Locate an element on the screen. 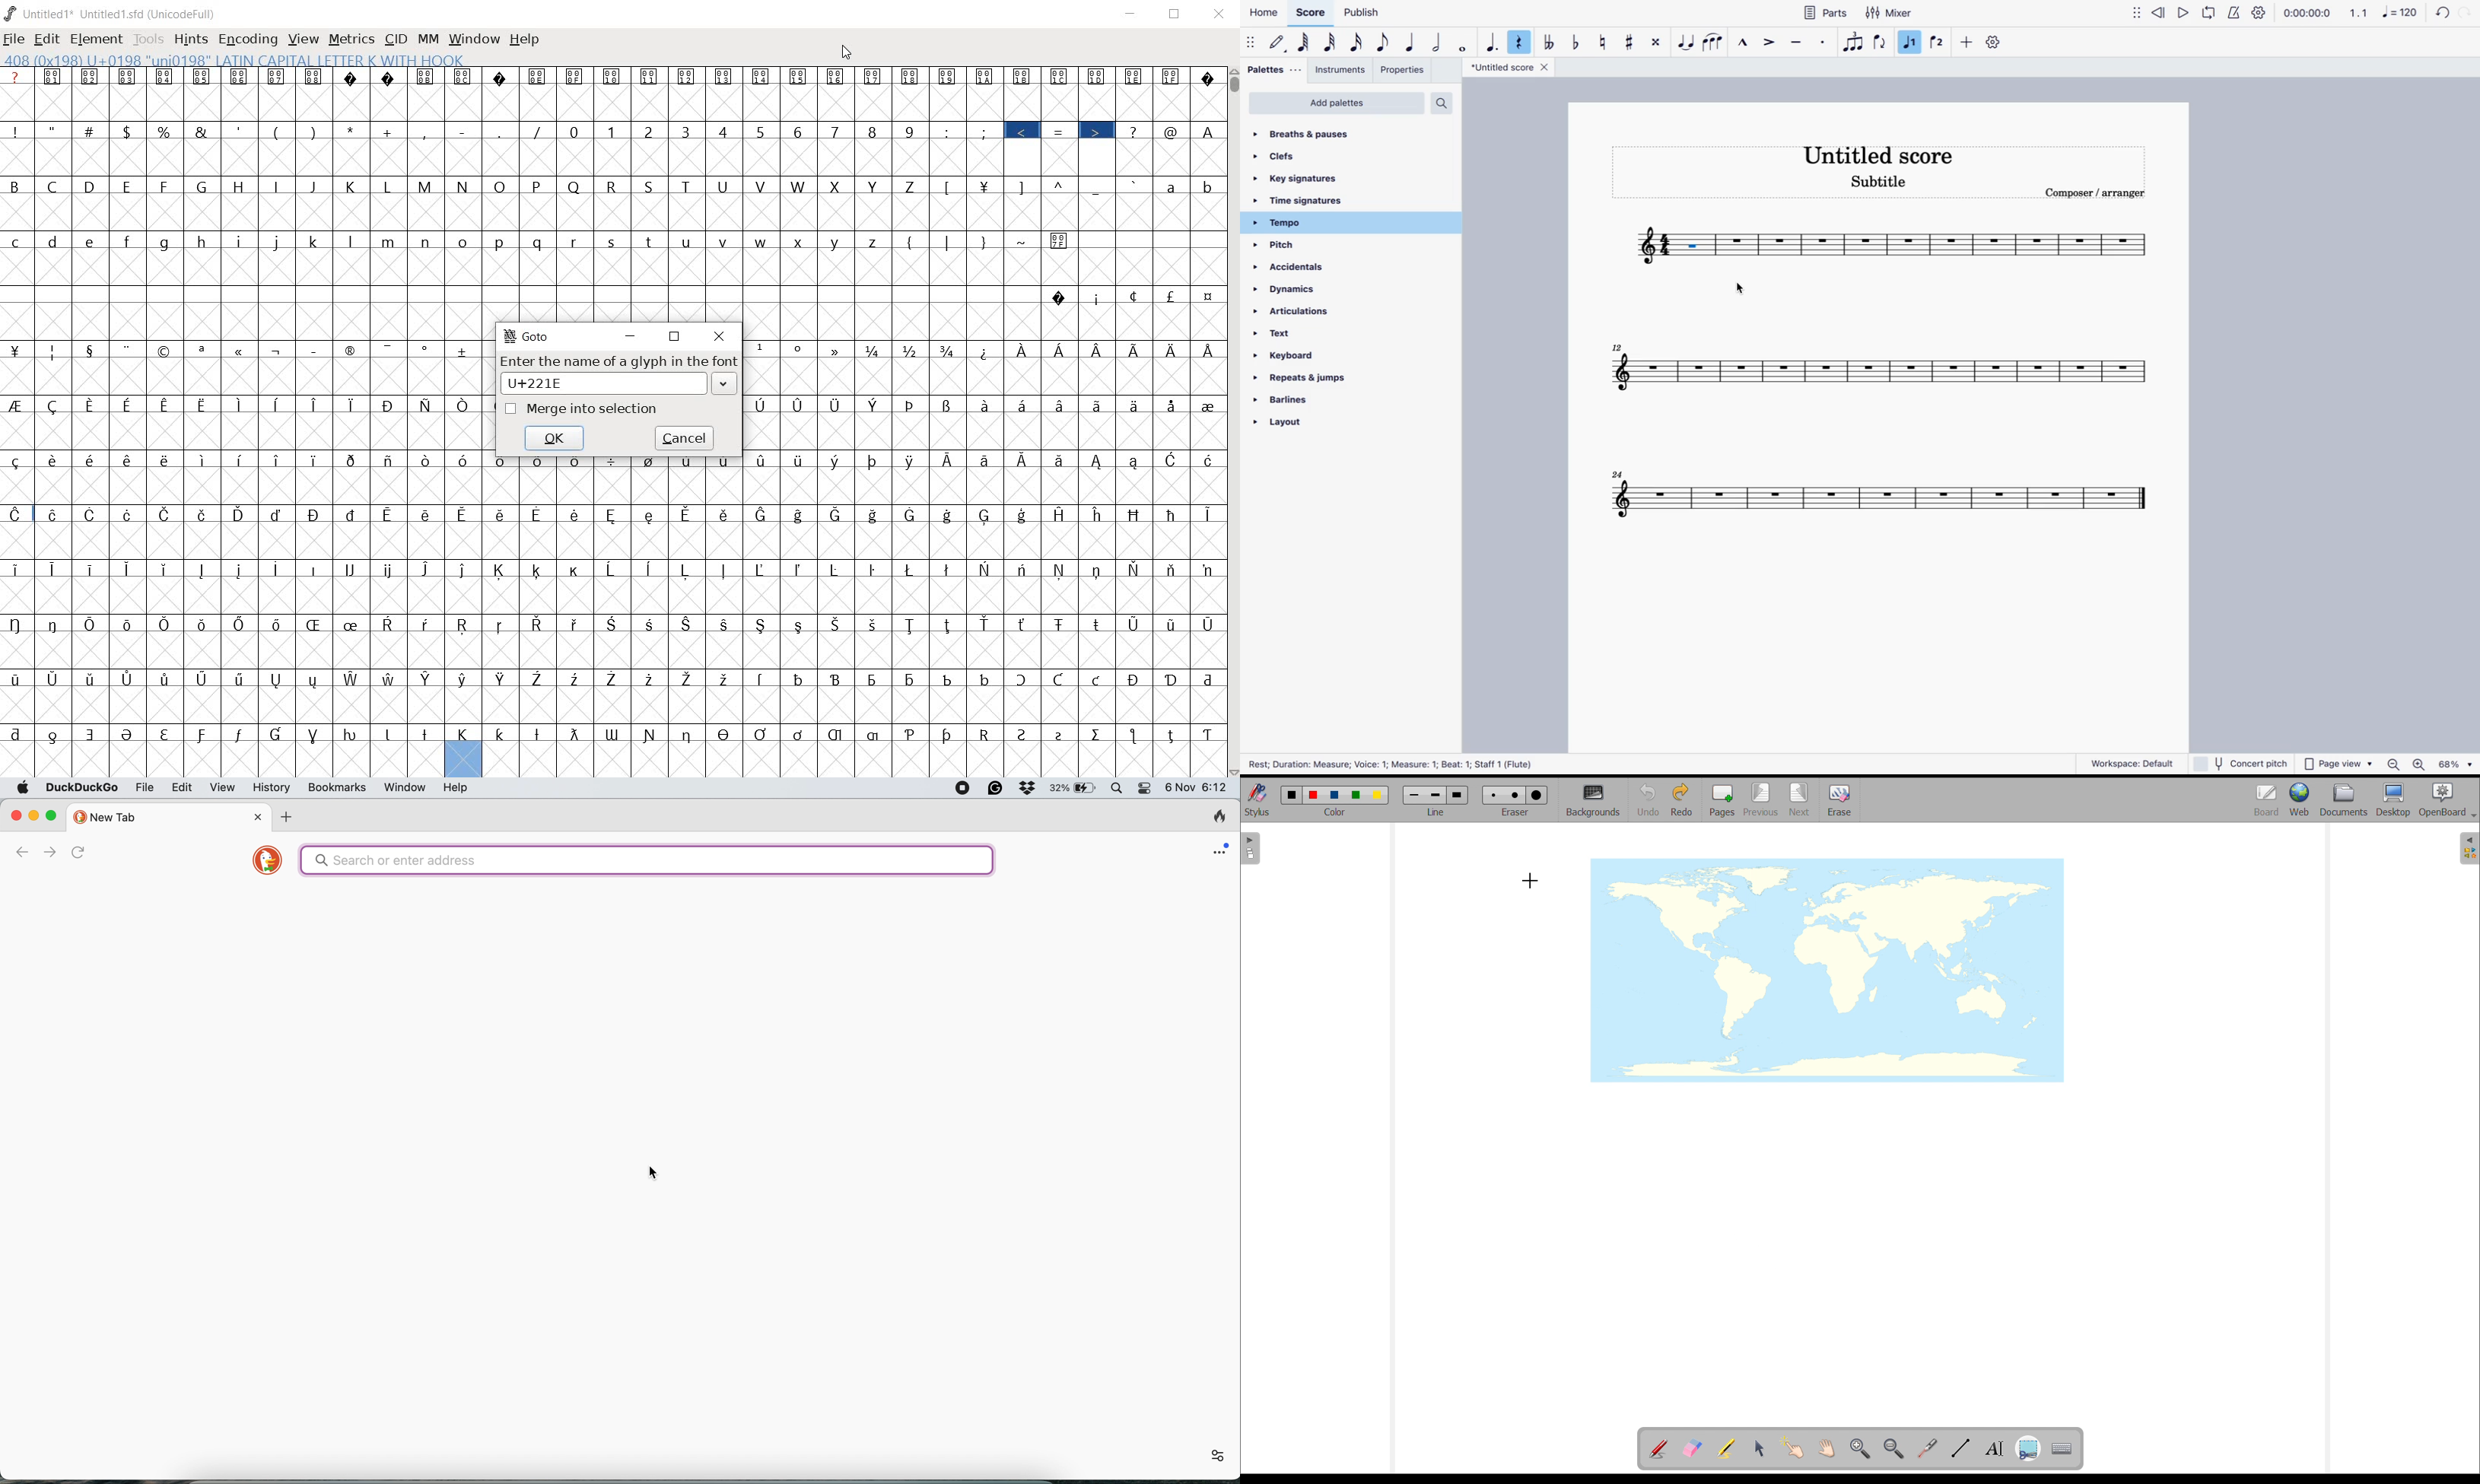  duckduckgo is located at coordinates (81, 789).